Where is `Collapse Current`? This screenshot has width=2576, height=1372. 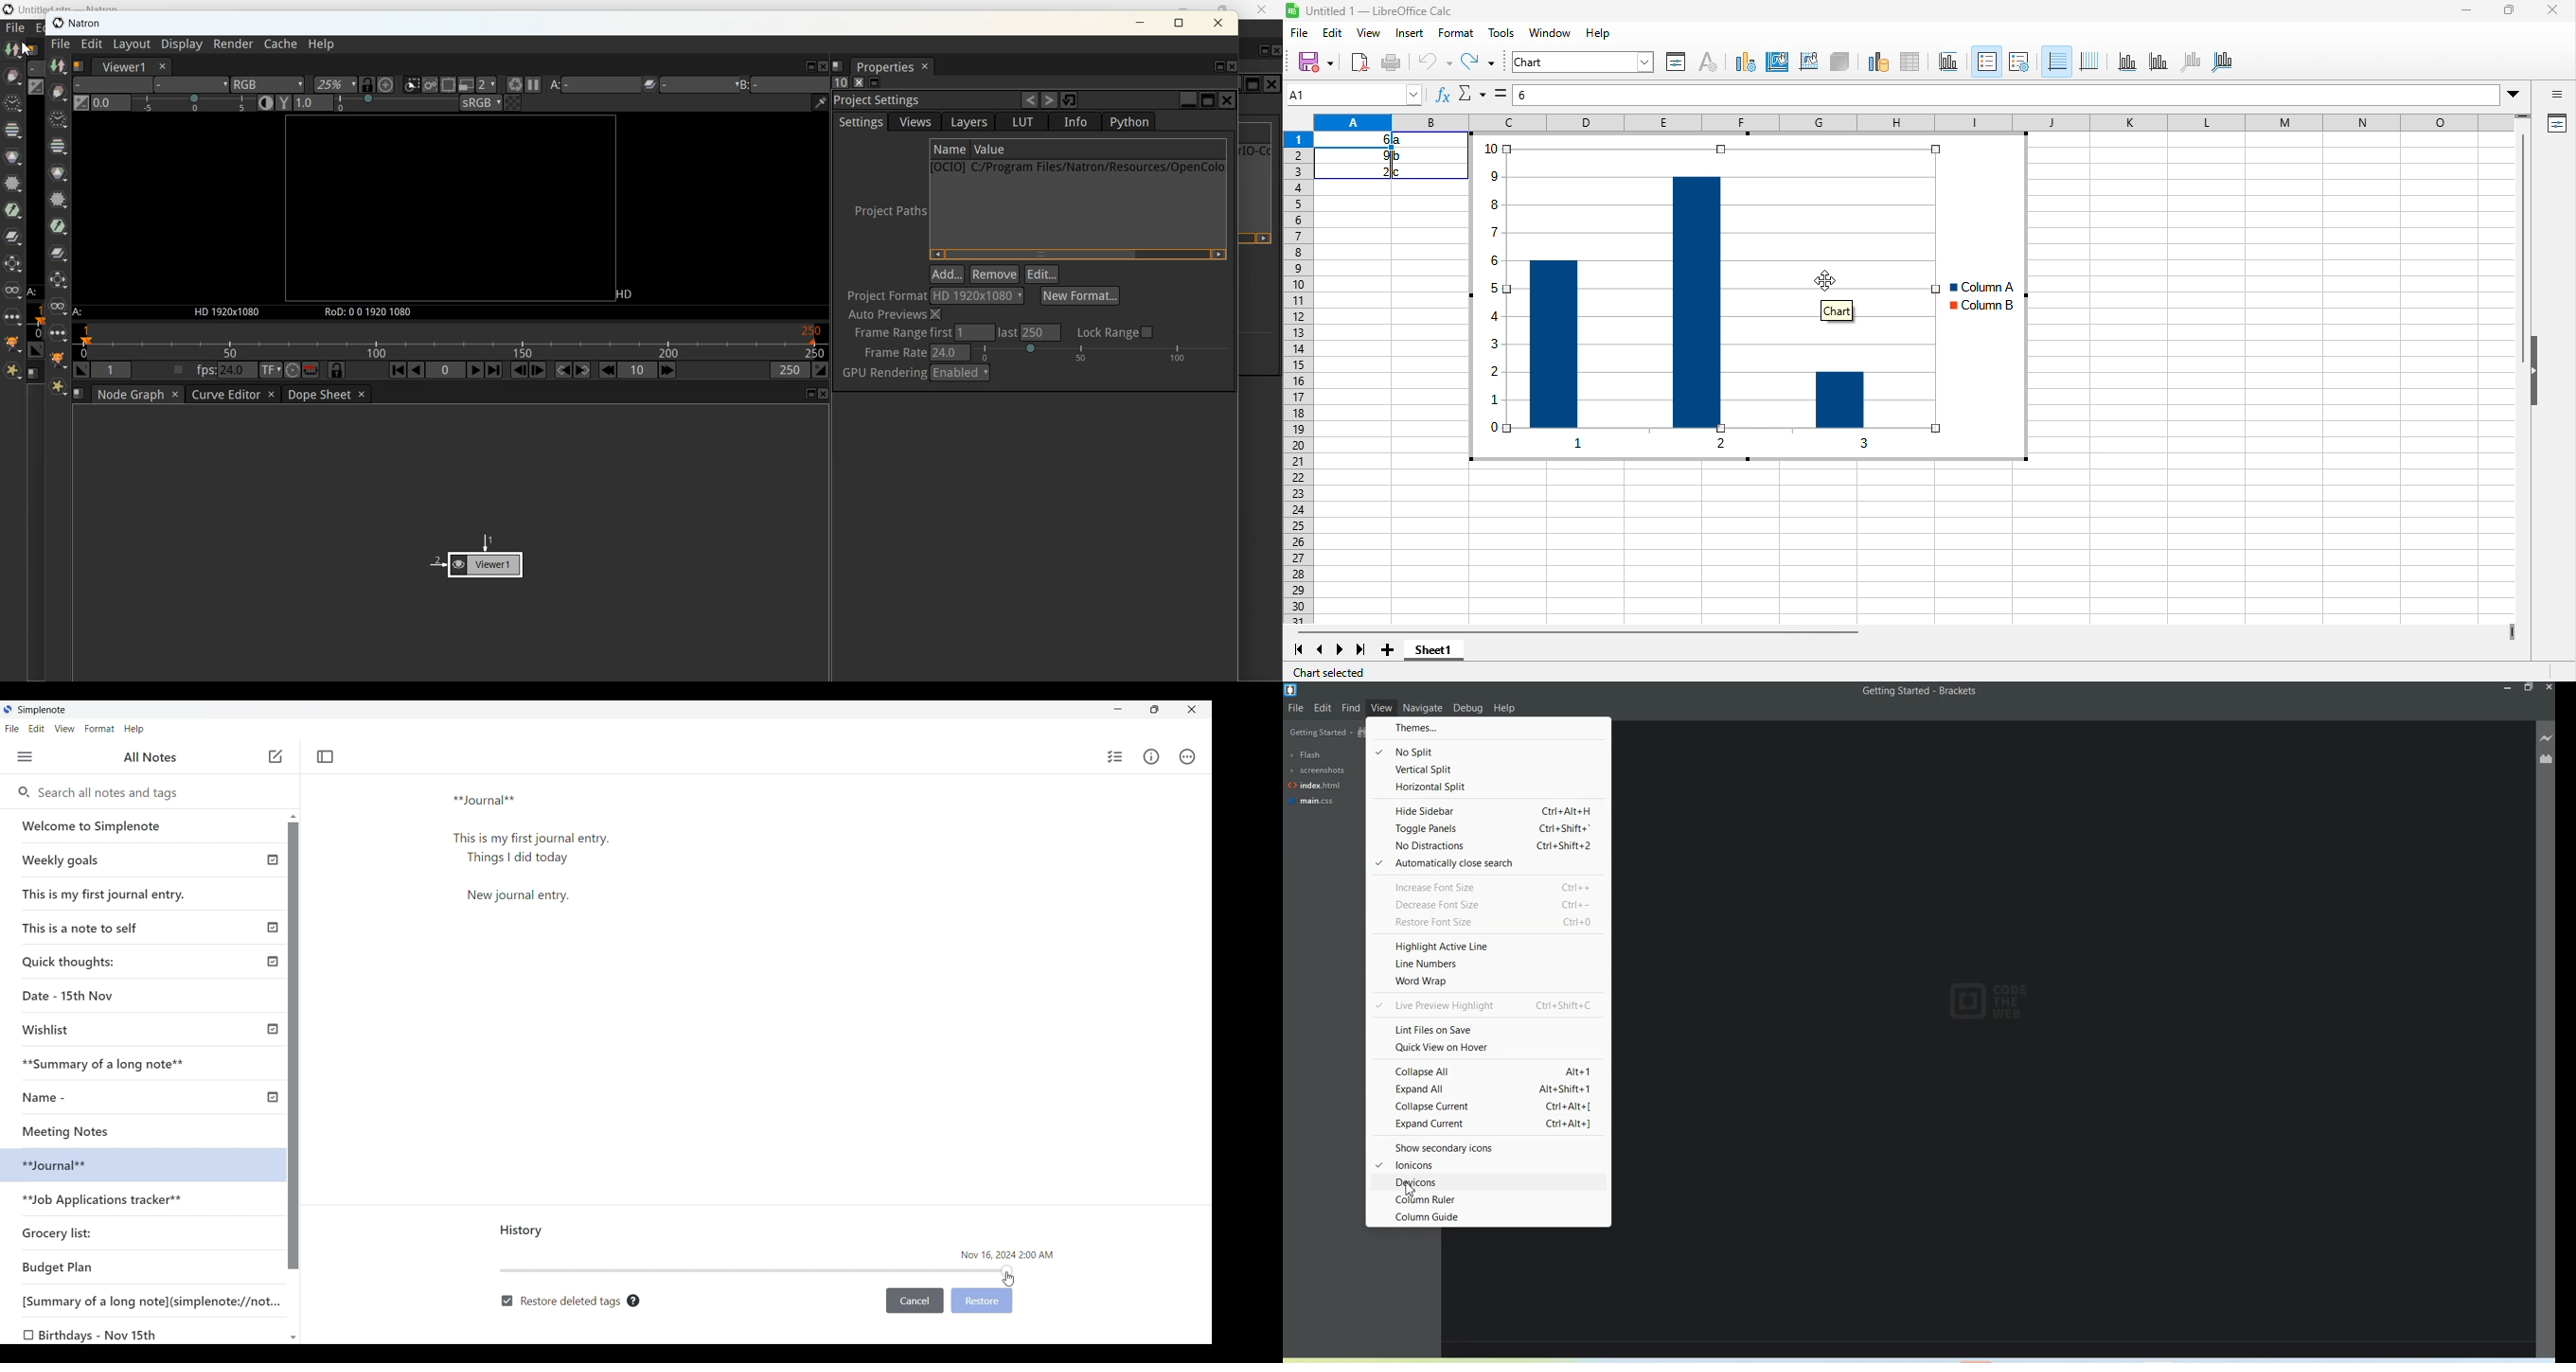 Collapse Current is located at coordinates (1488, 1106).